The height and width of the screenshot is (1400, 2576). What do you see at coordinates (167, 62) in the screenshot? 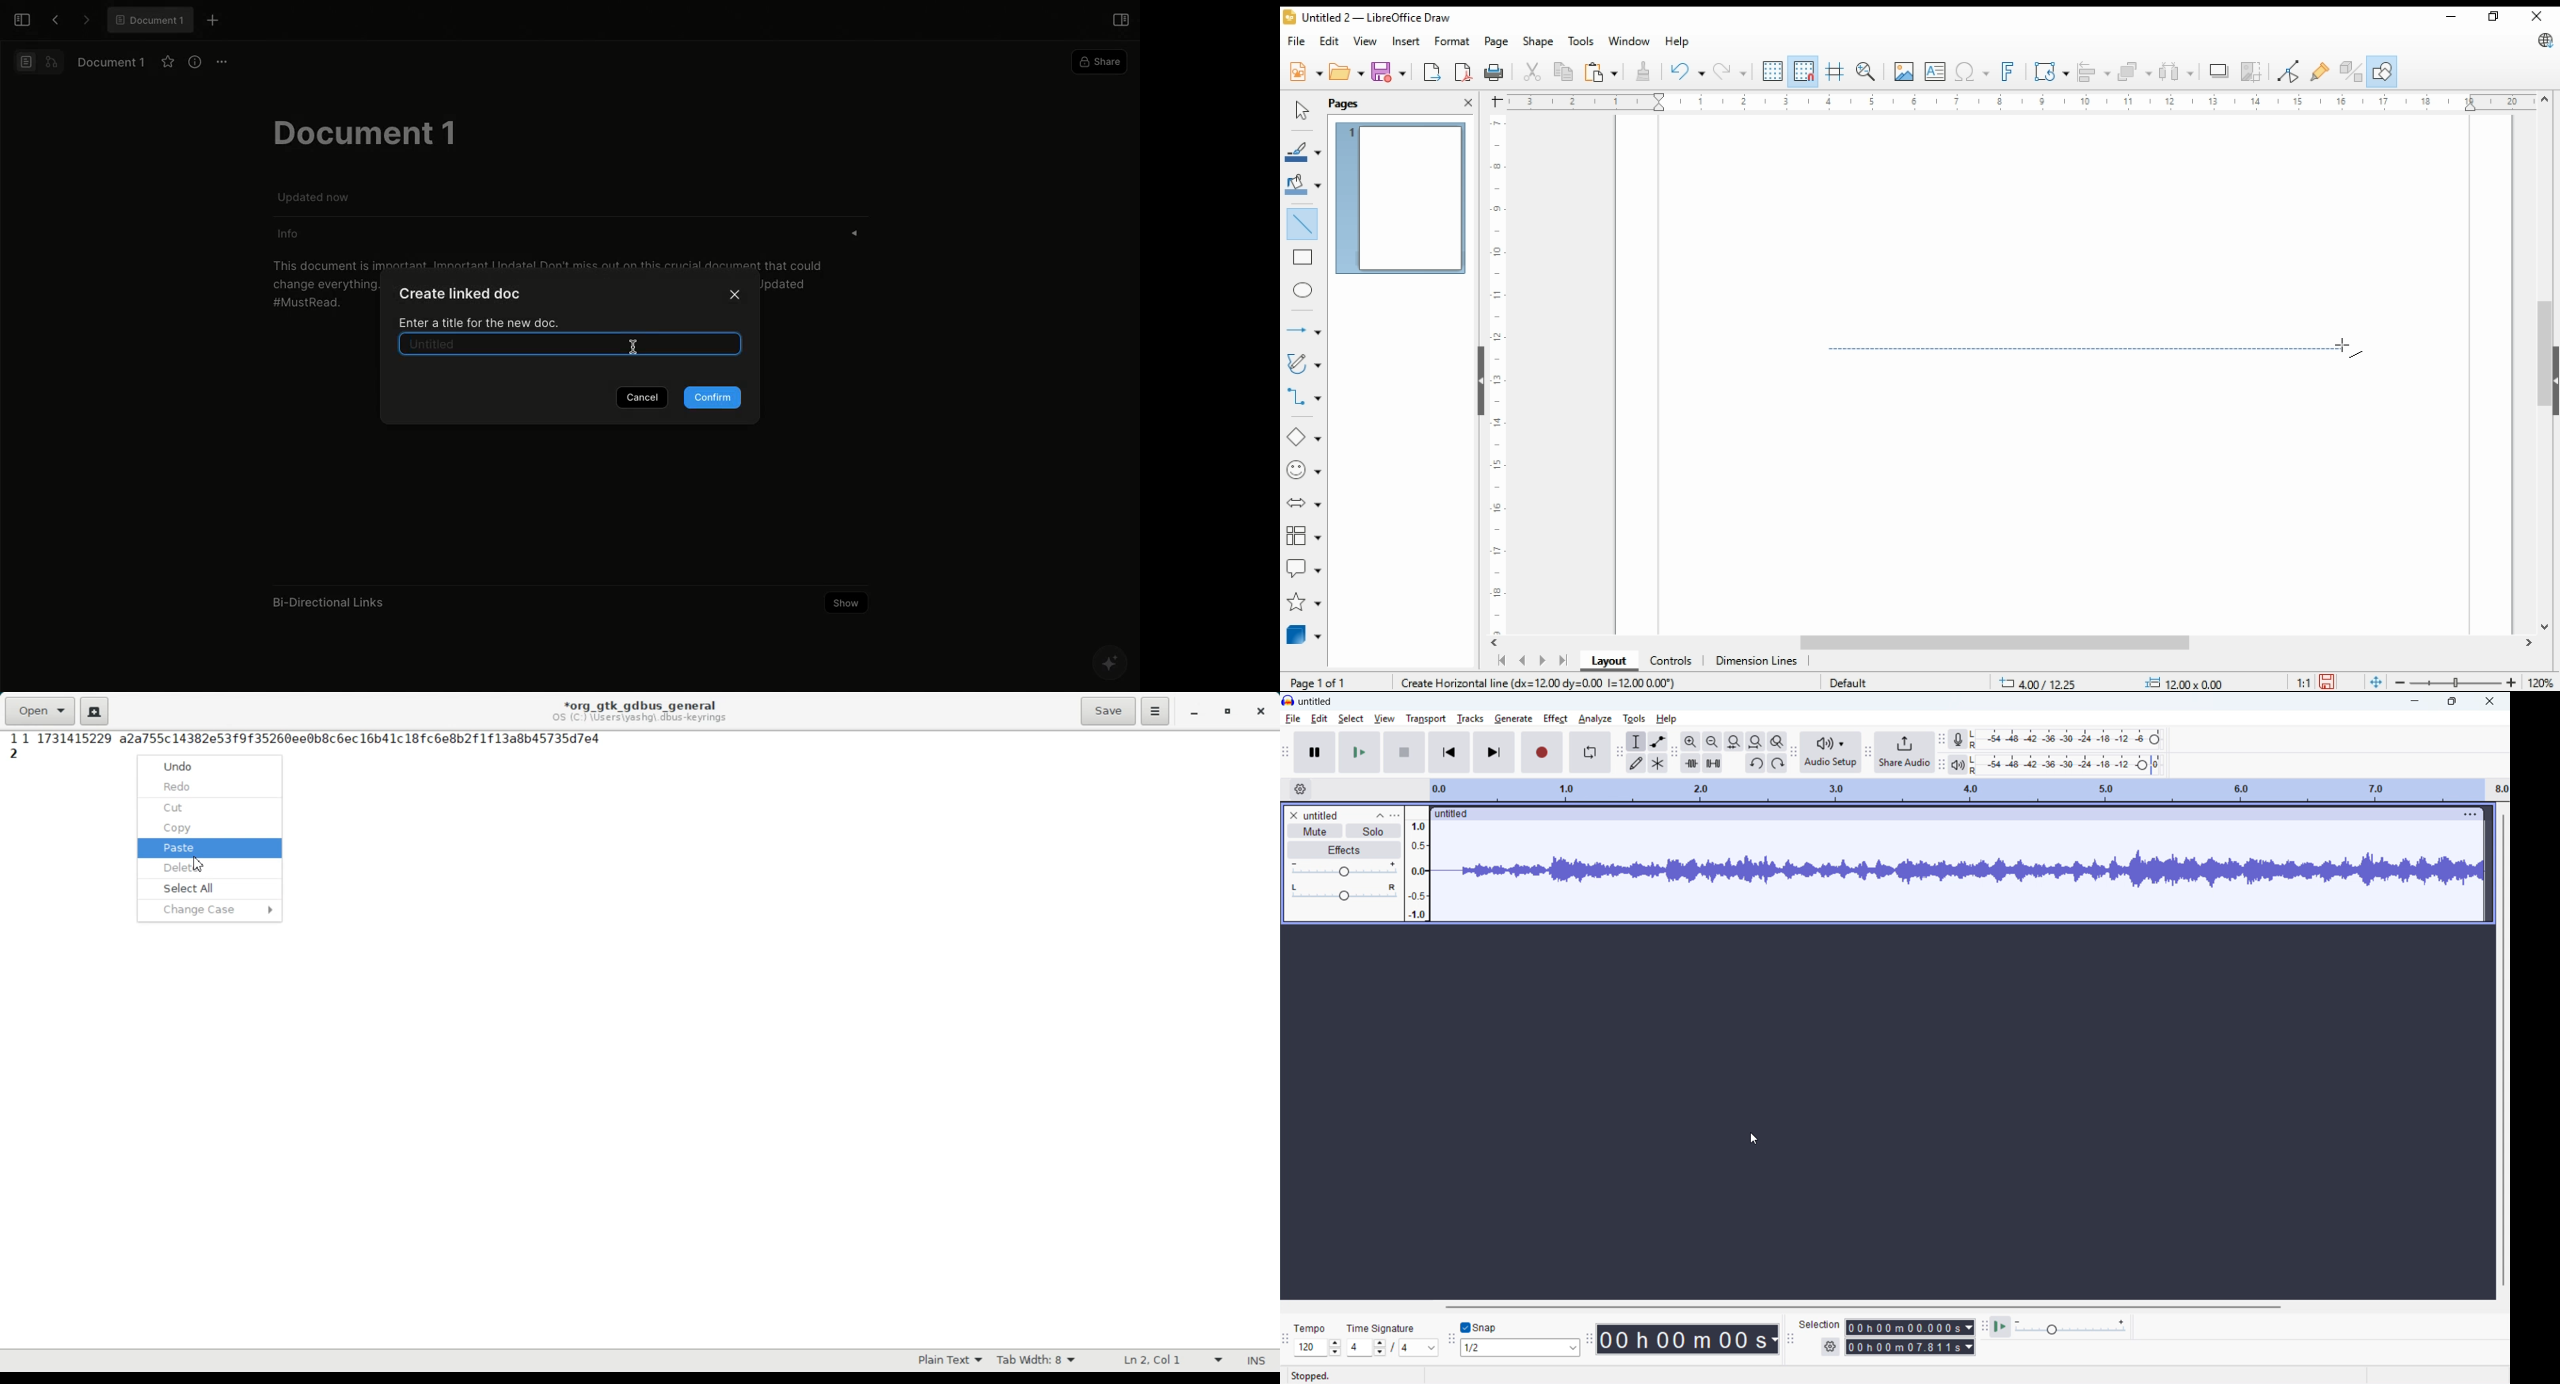
I see `Favourite` at bounding box center [167, 62].